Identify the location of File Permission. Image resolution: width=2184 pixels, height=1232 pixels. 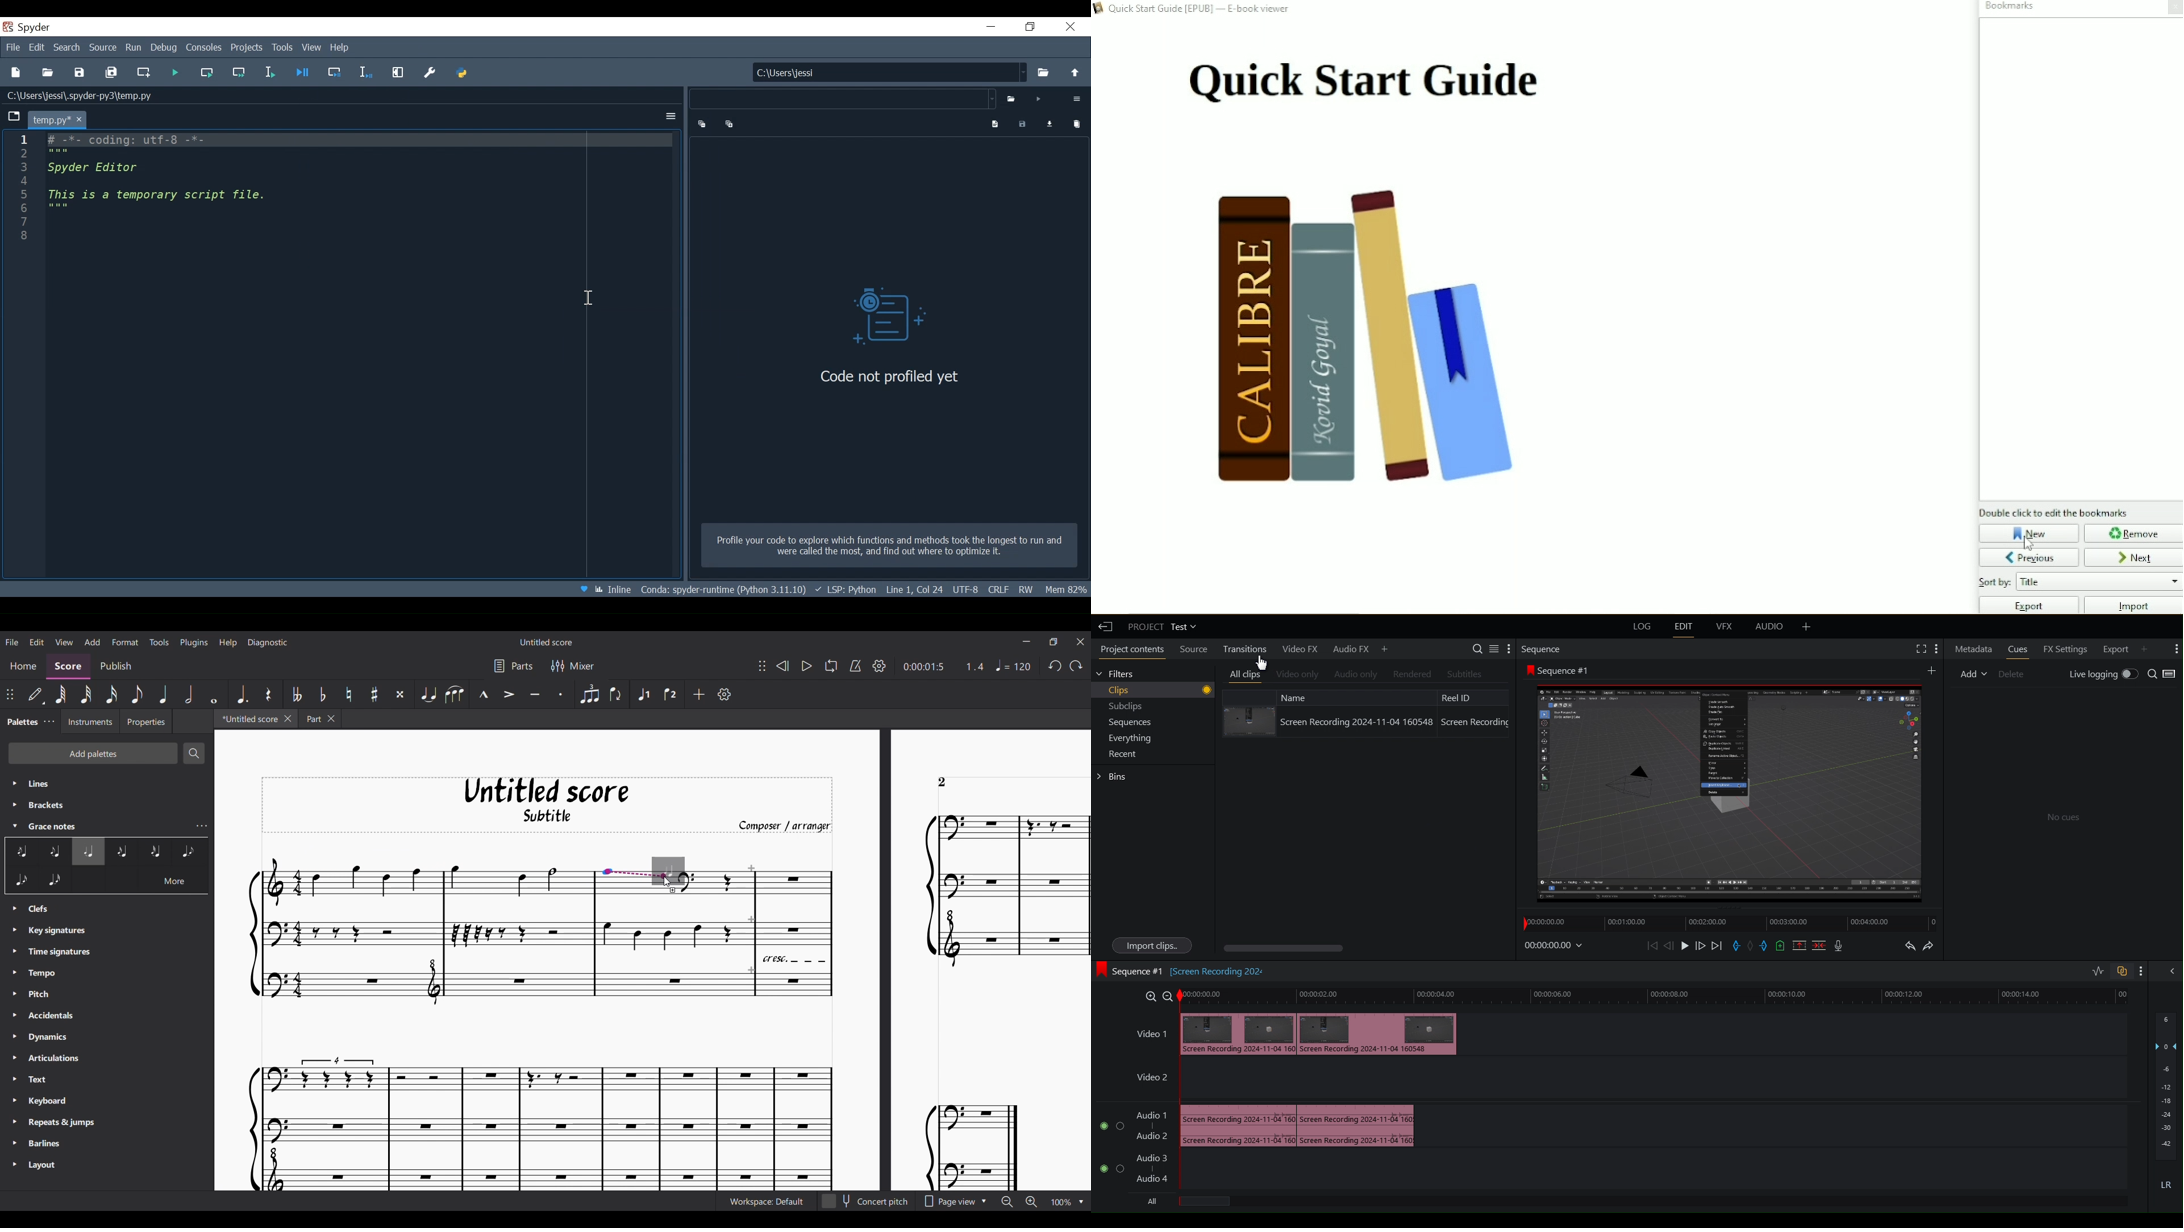
(1025, 588).